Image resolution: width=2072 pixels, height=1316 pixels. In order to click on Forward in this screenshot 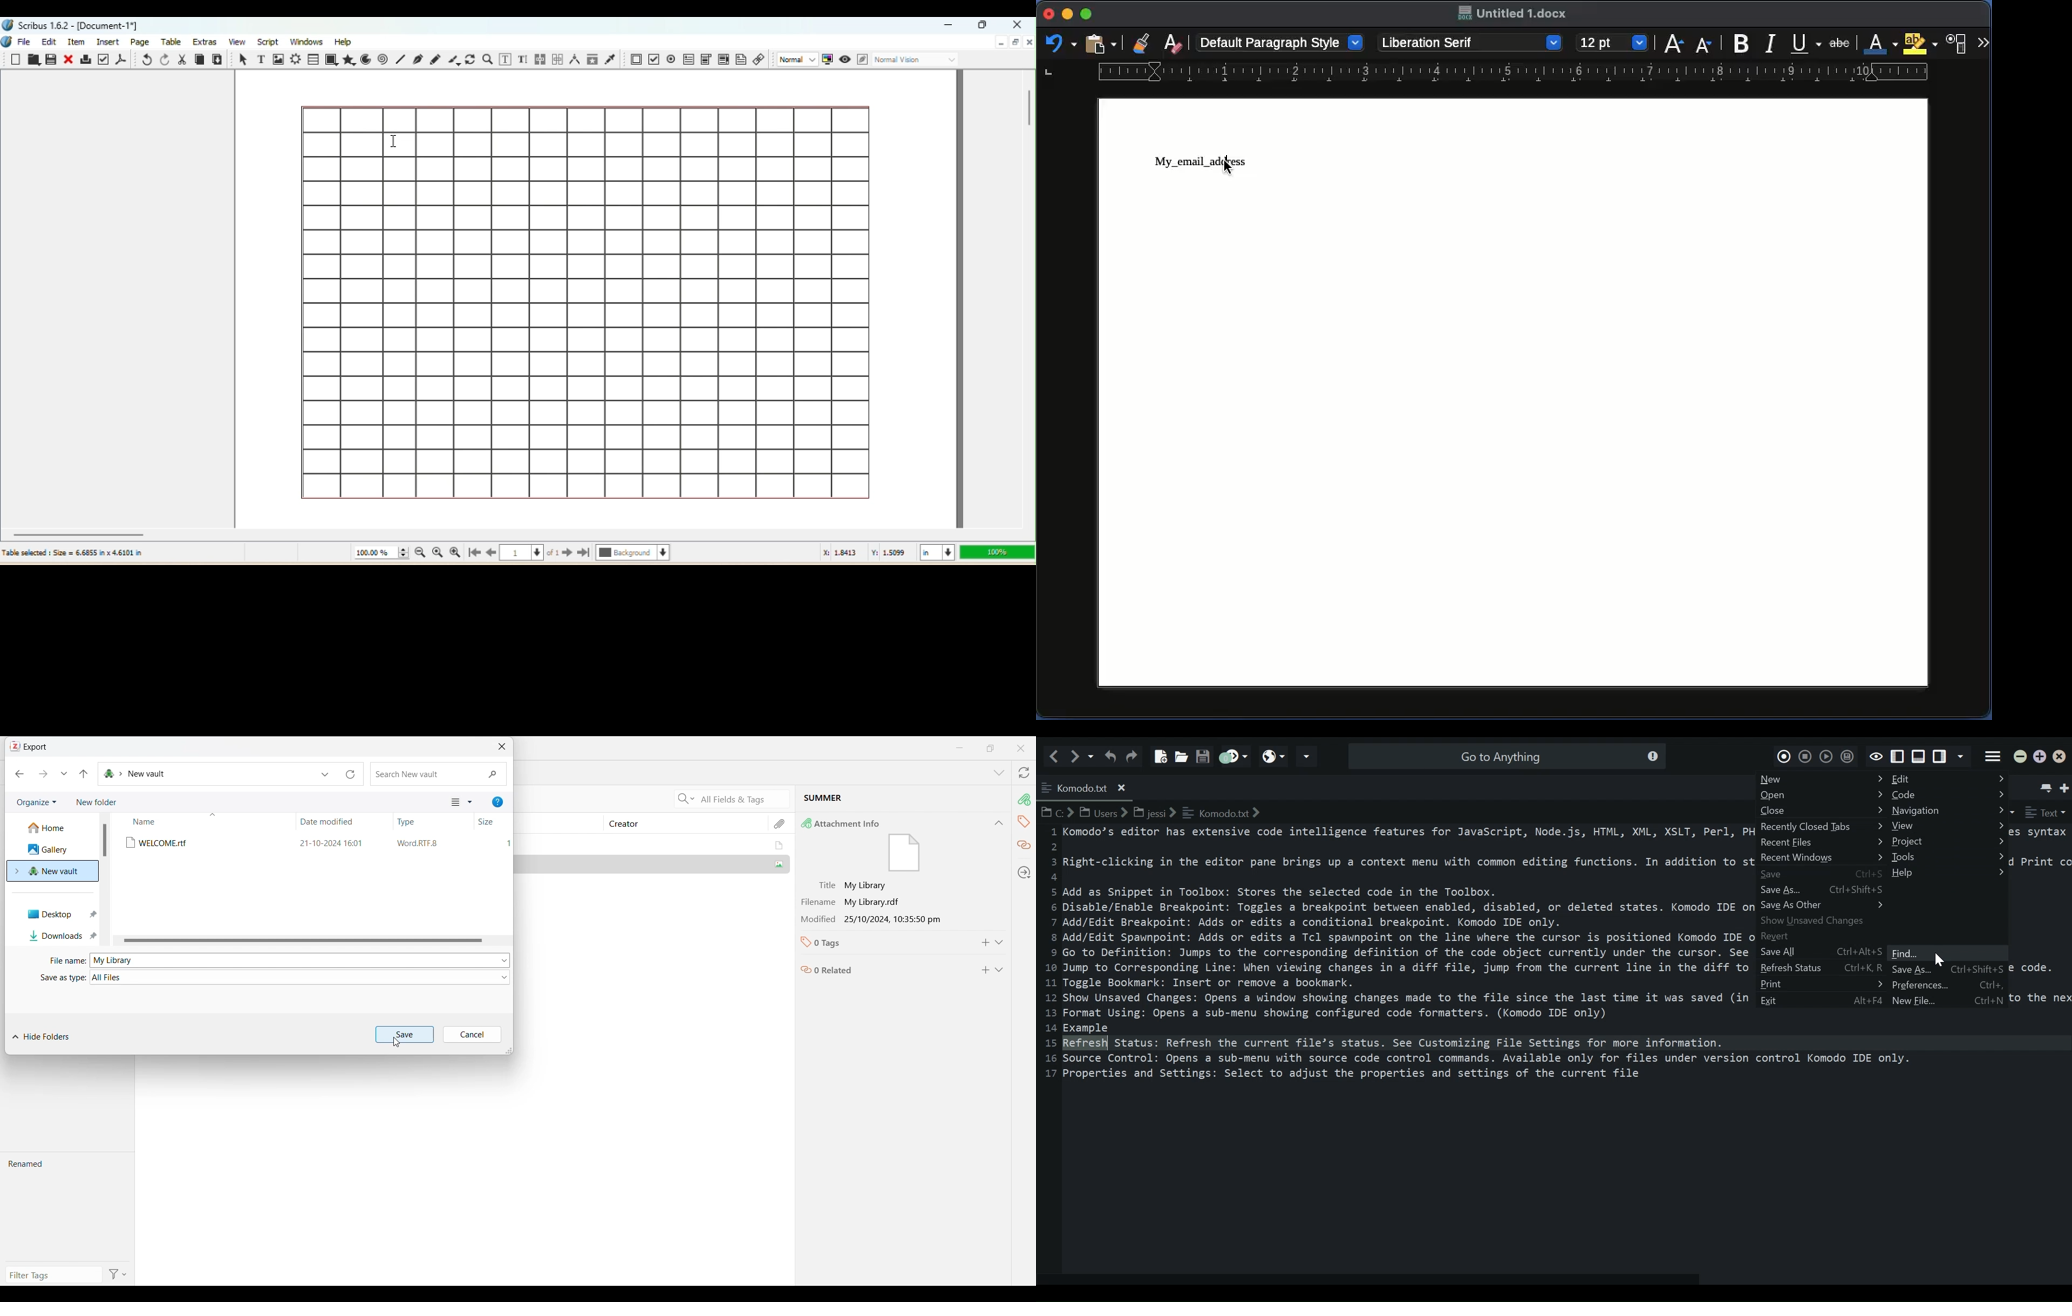, I will do `click(43, 774)`.